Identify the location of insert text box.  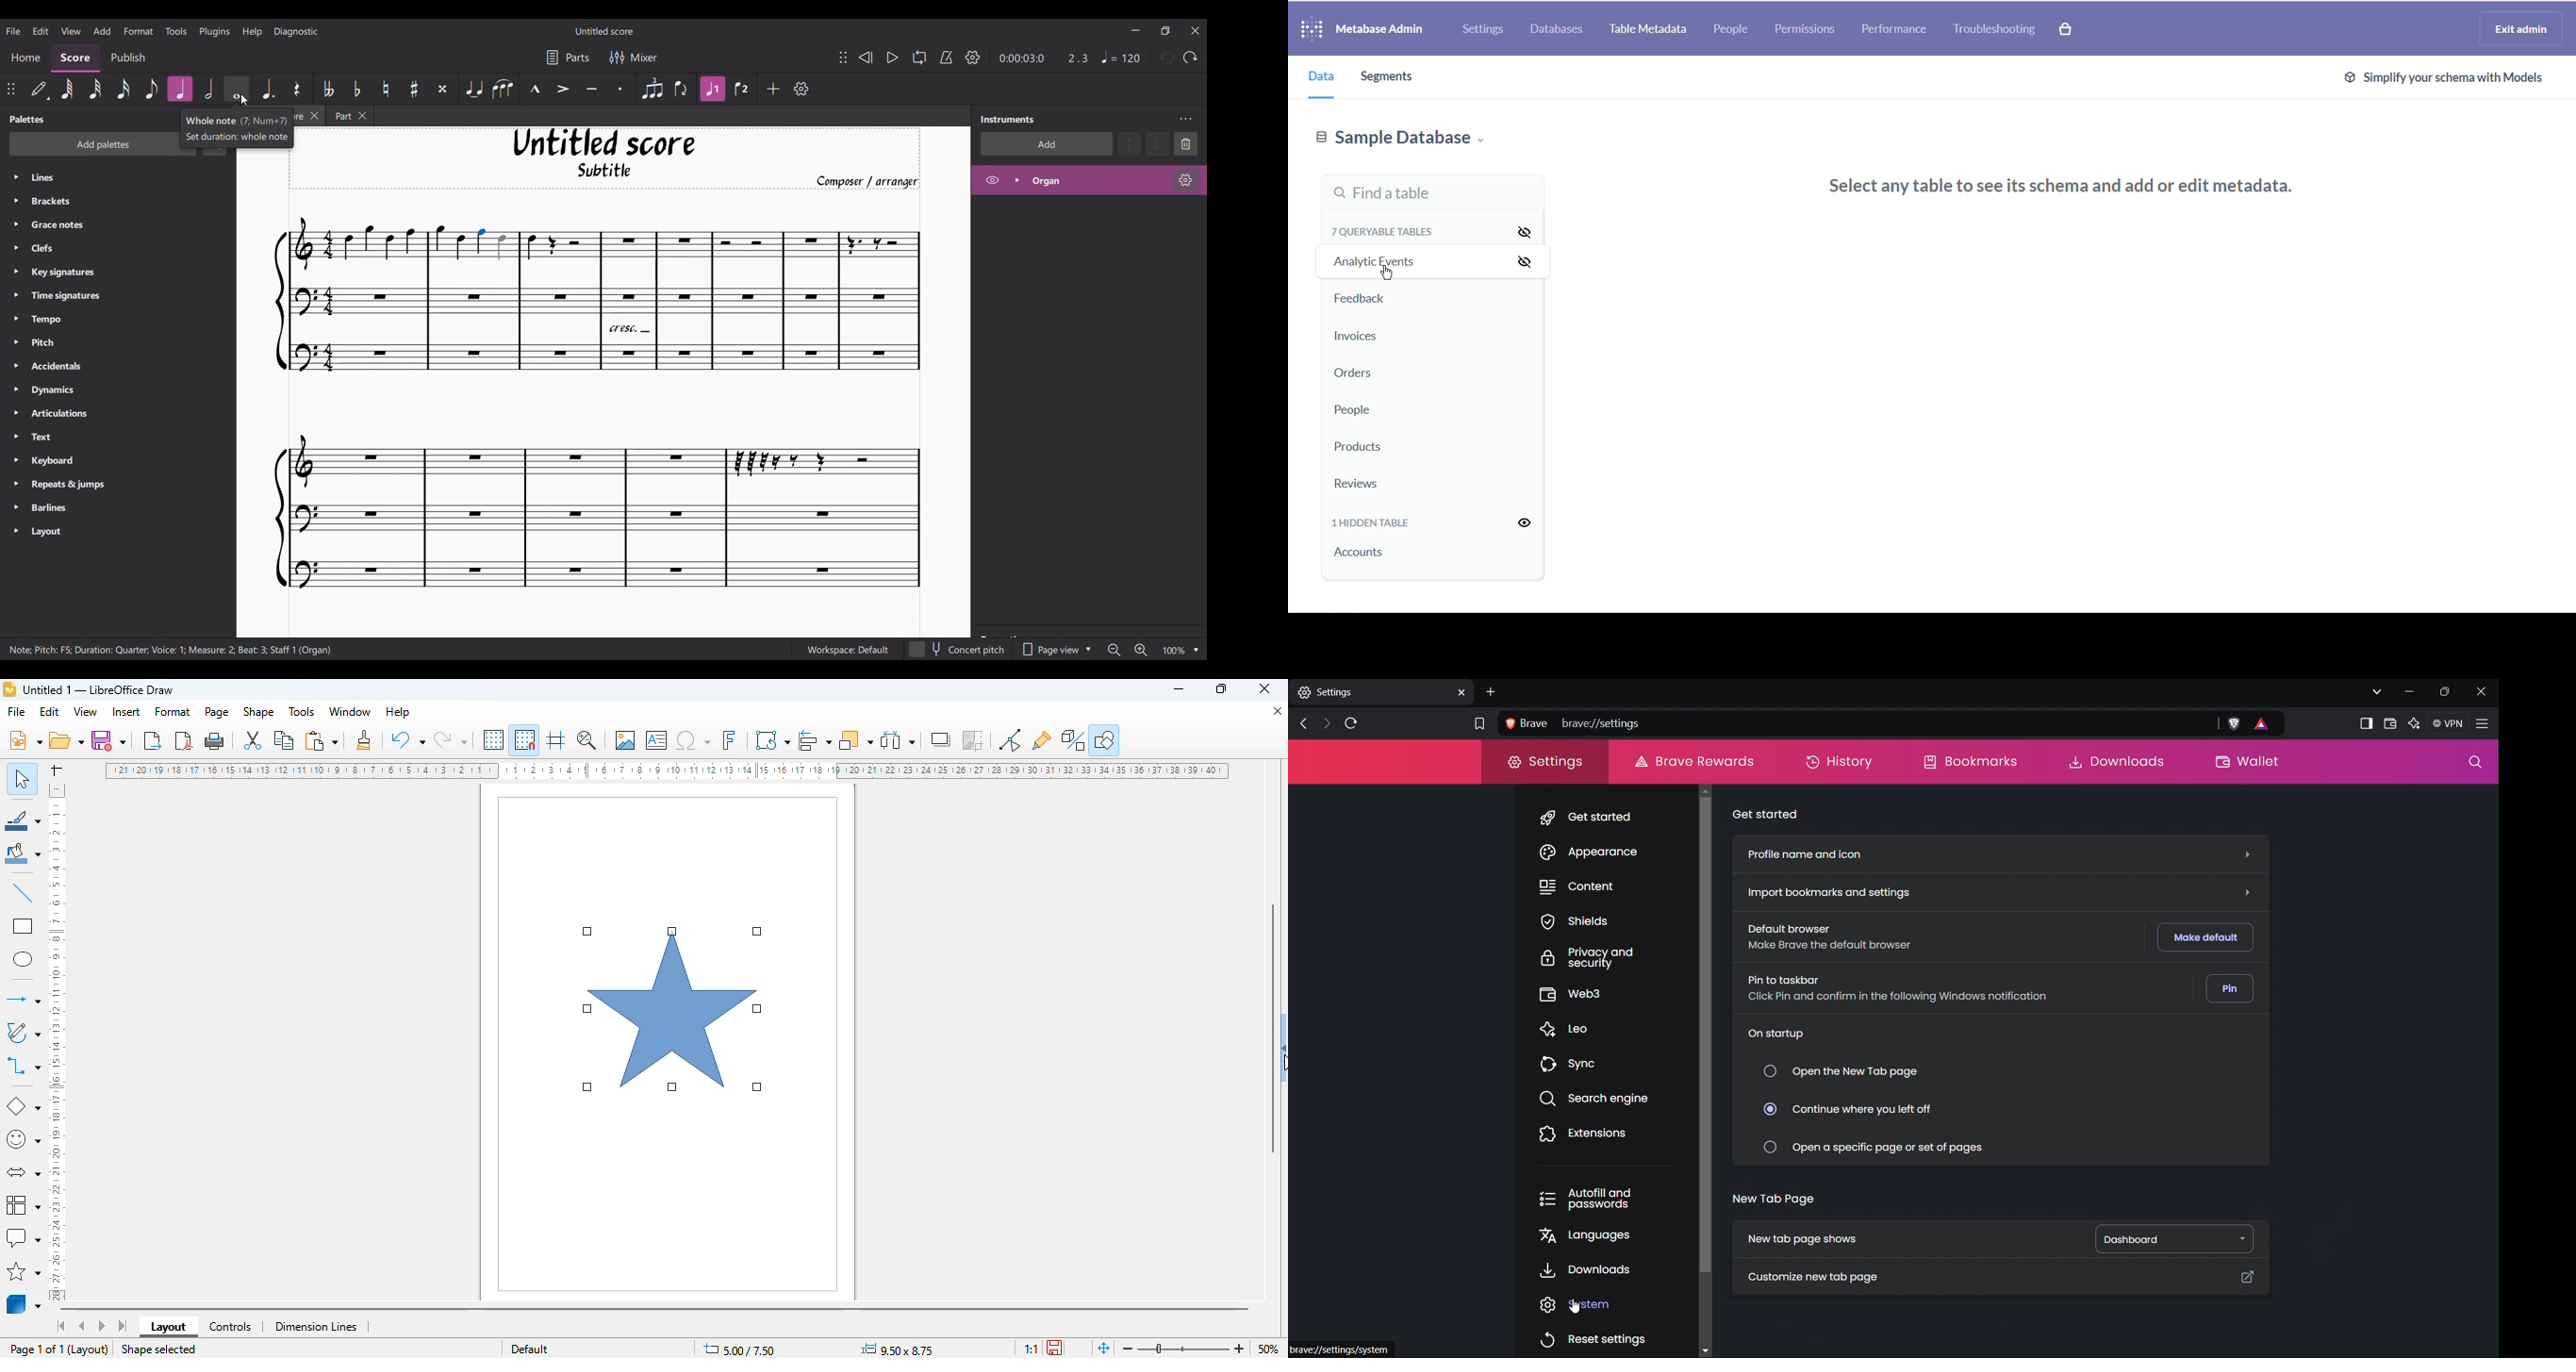
(656, 740).